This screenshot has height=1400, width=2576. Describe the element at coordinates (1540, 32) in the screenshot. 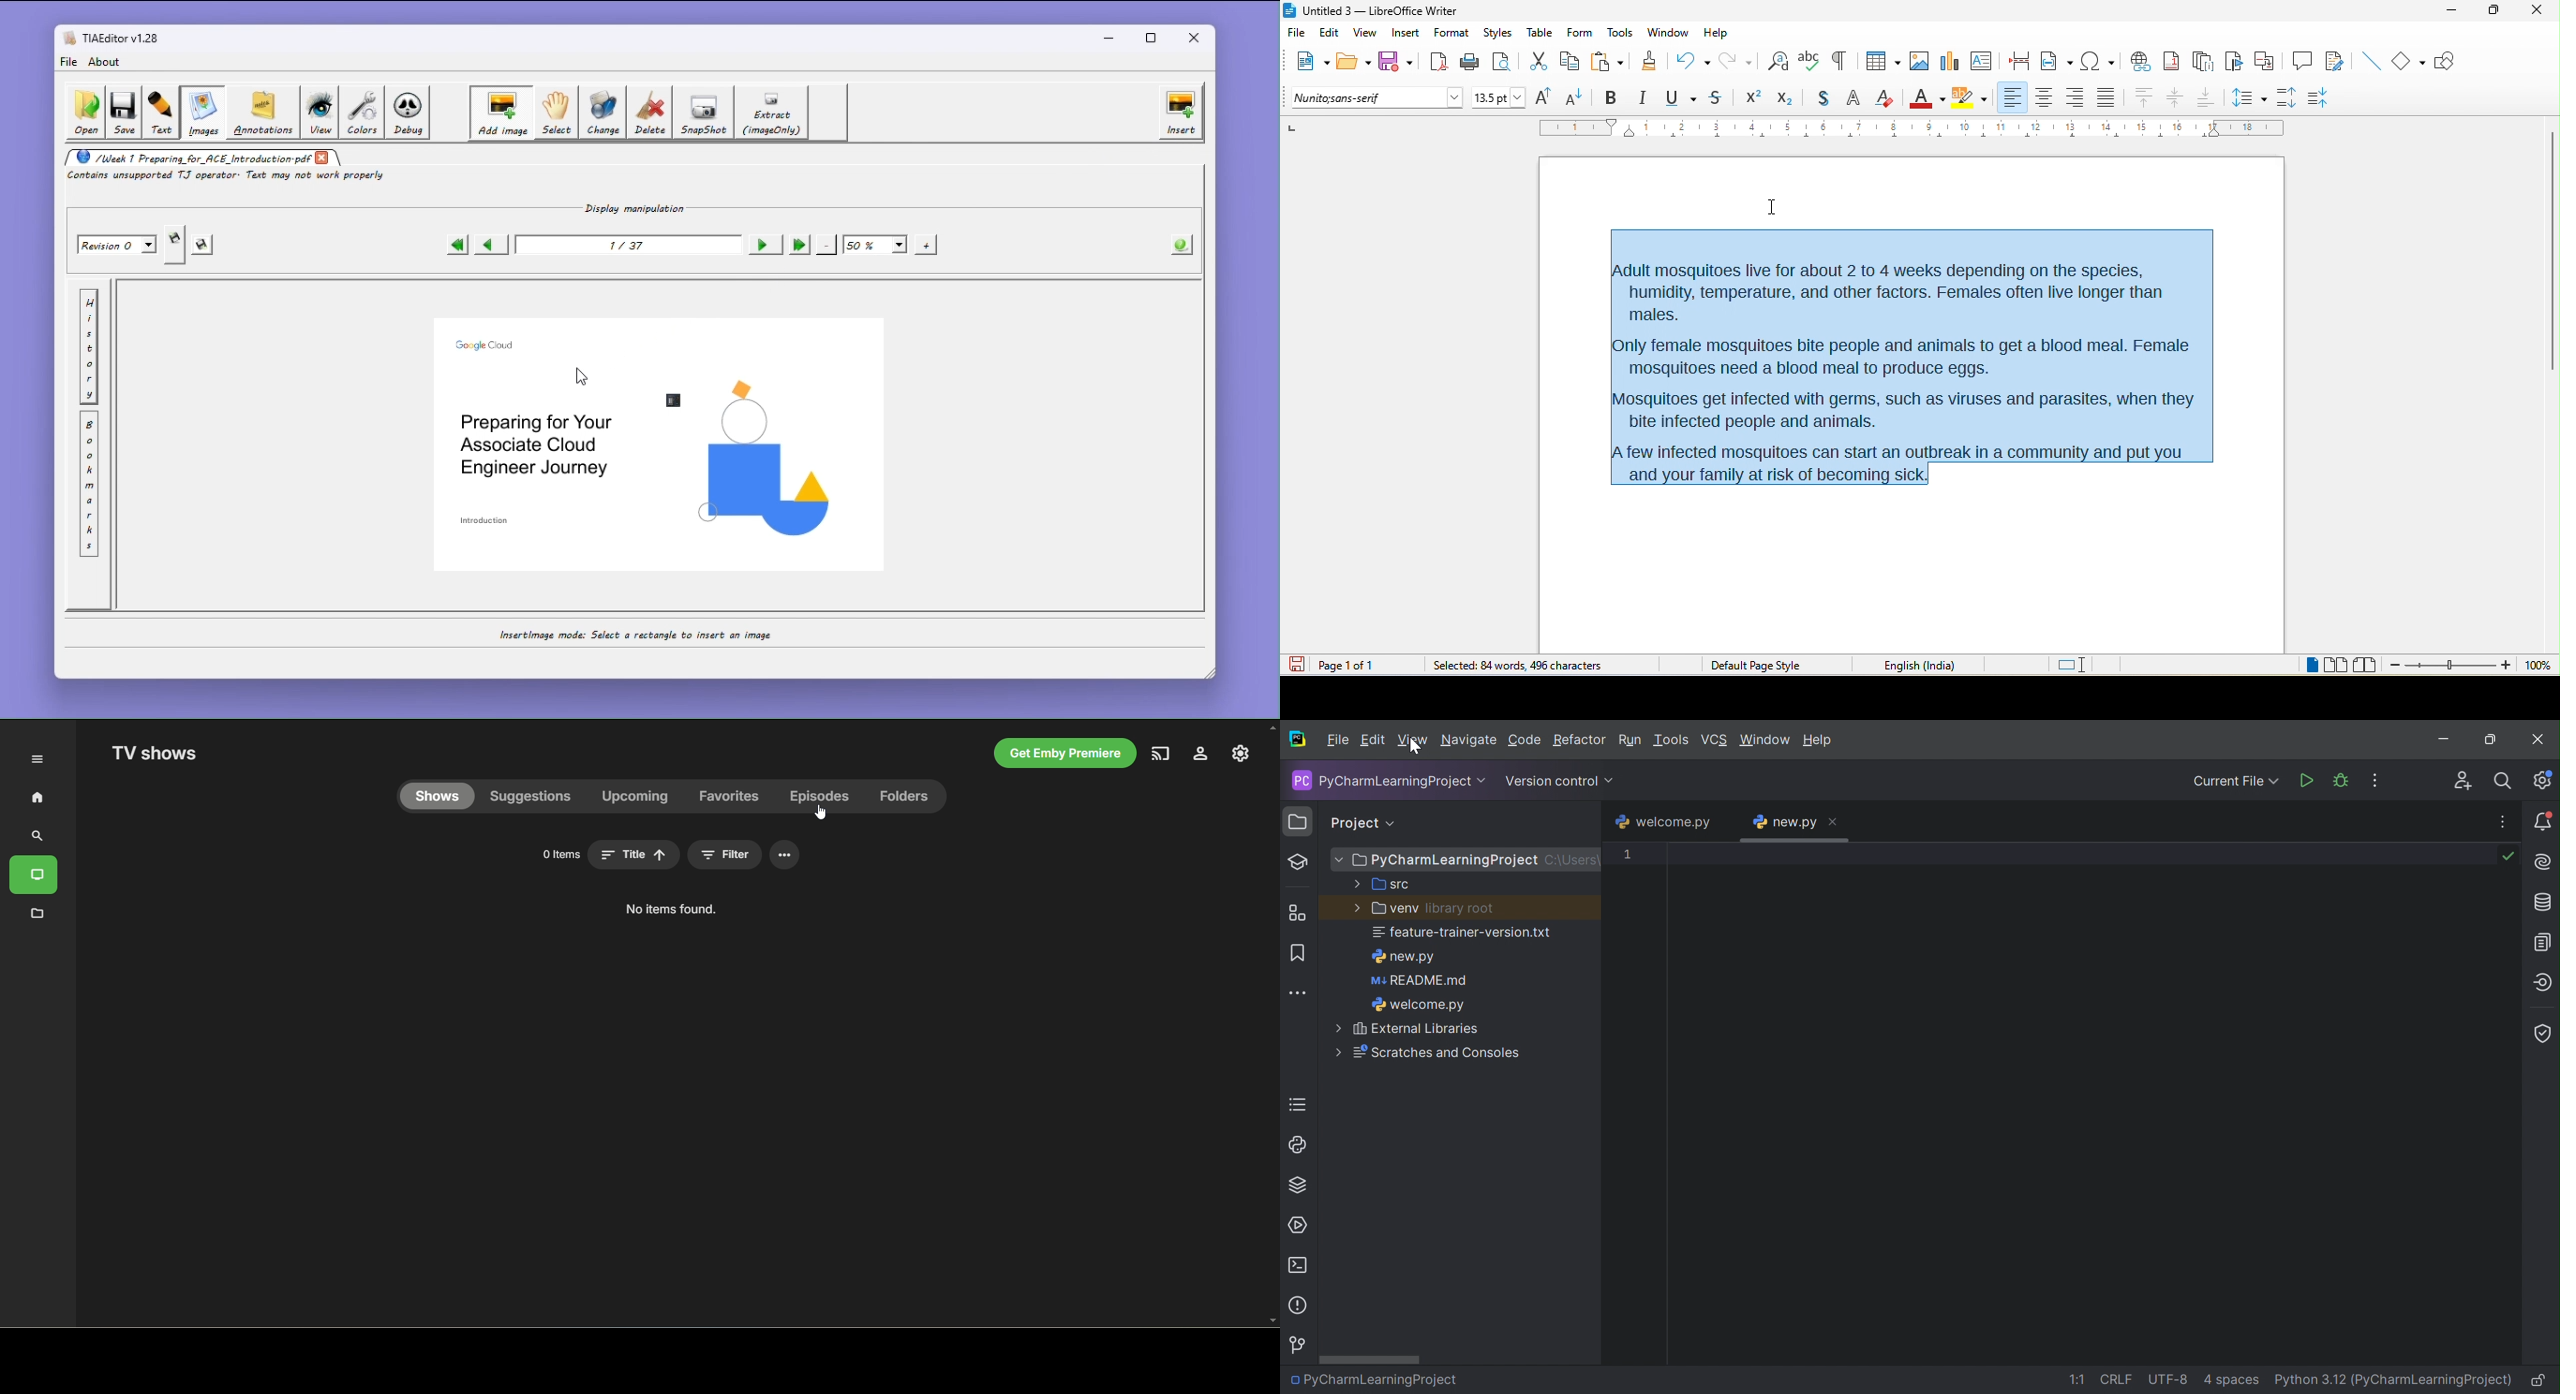

I see `table` at that location.